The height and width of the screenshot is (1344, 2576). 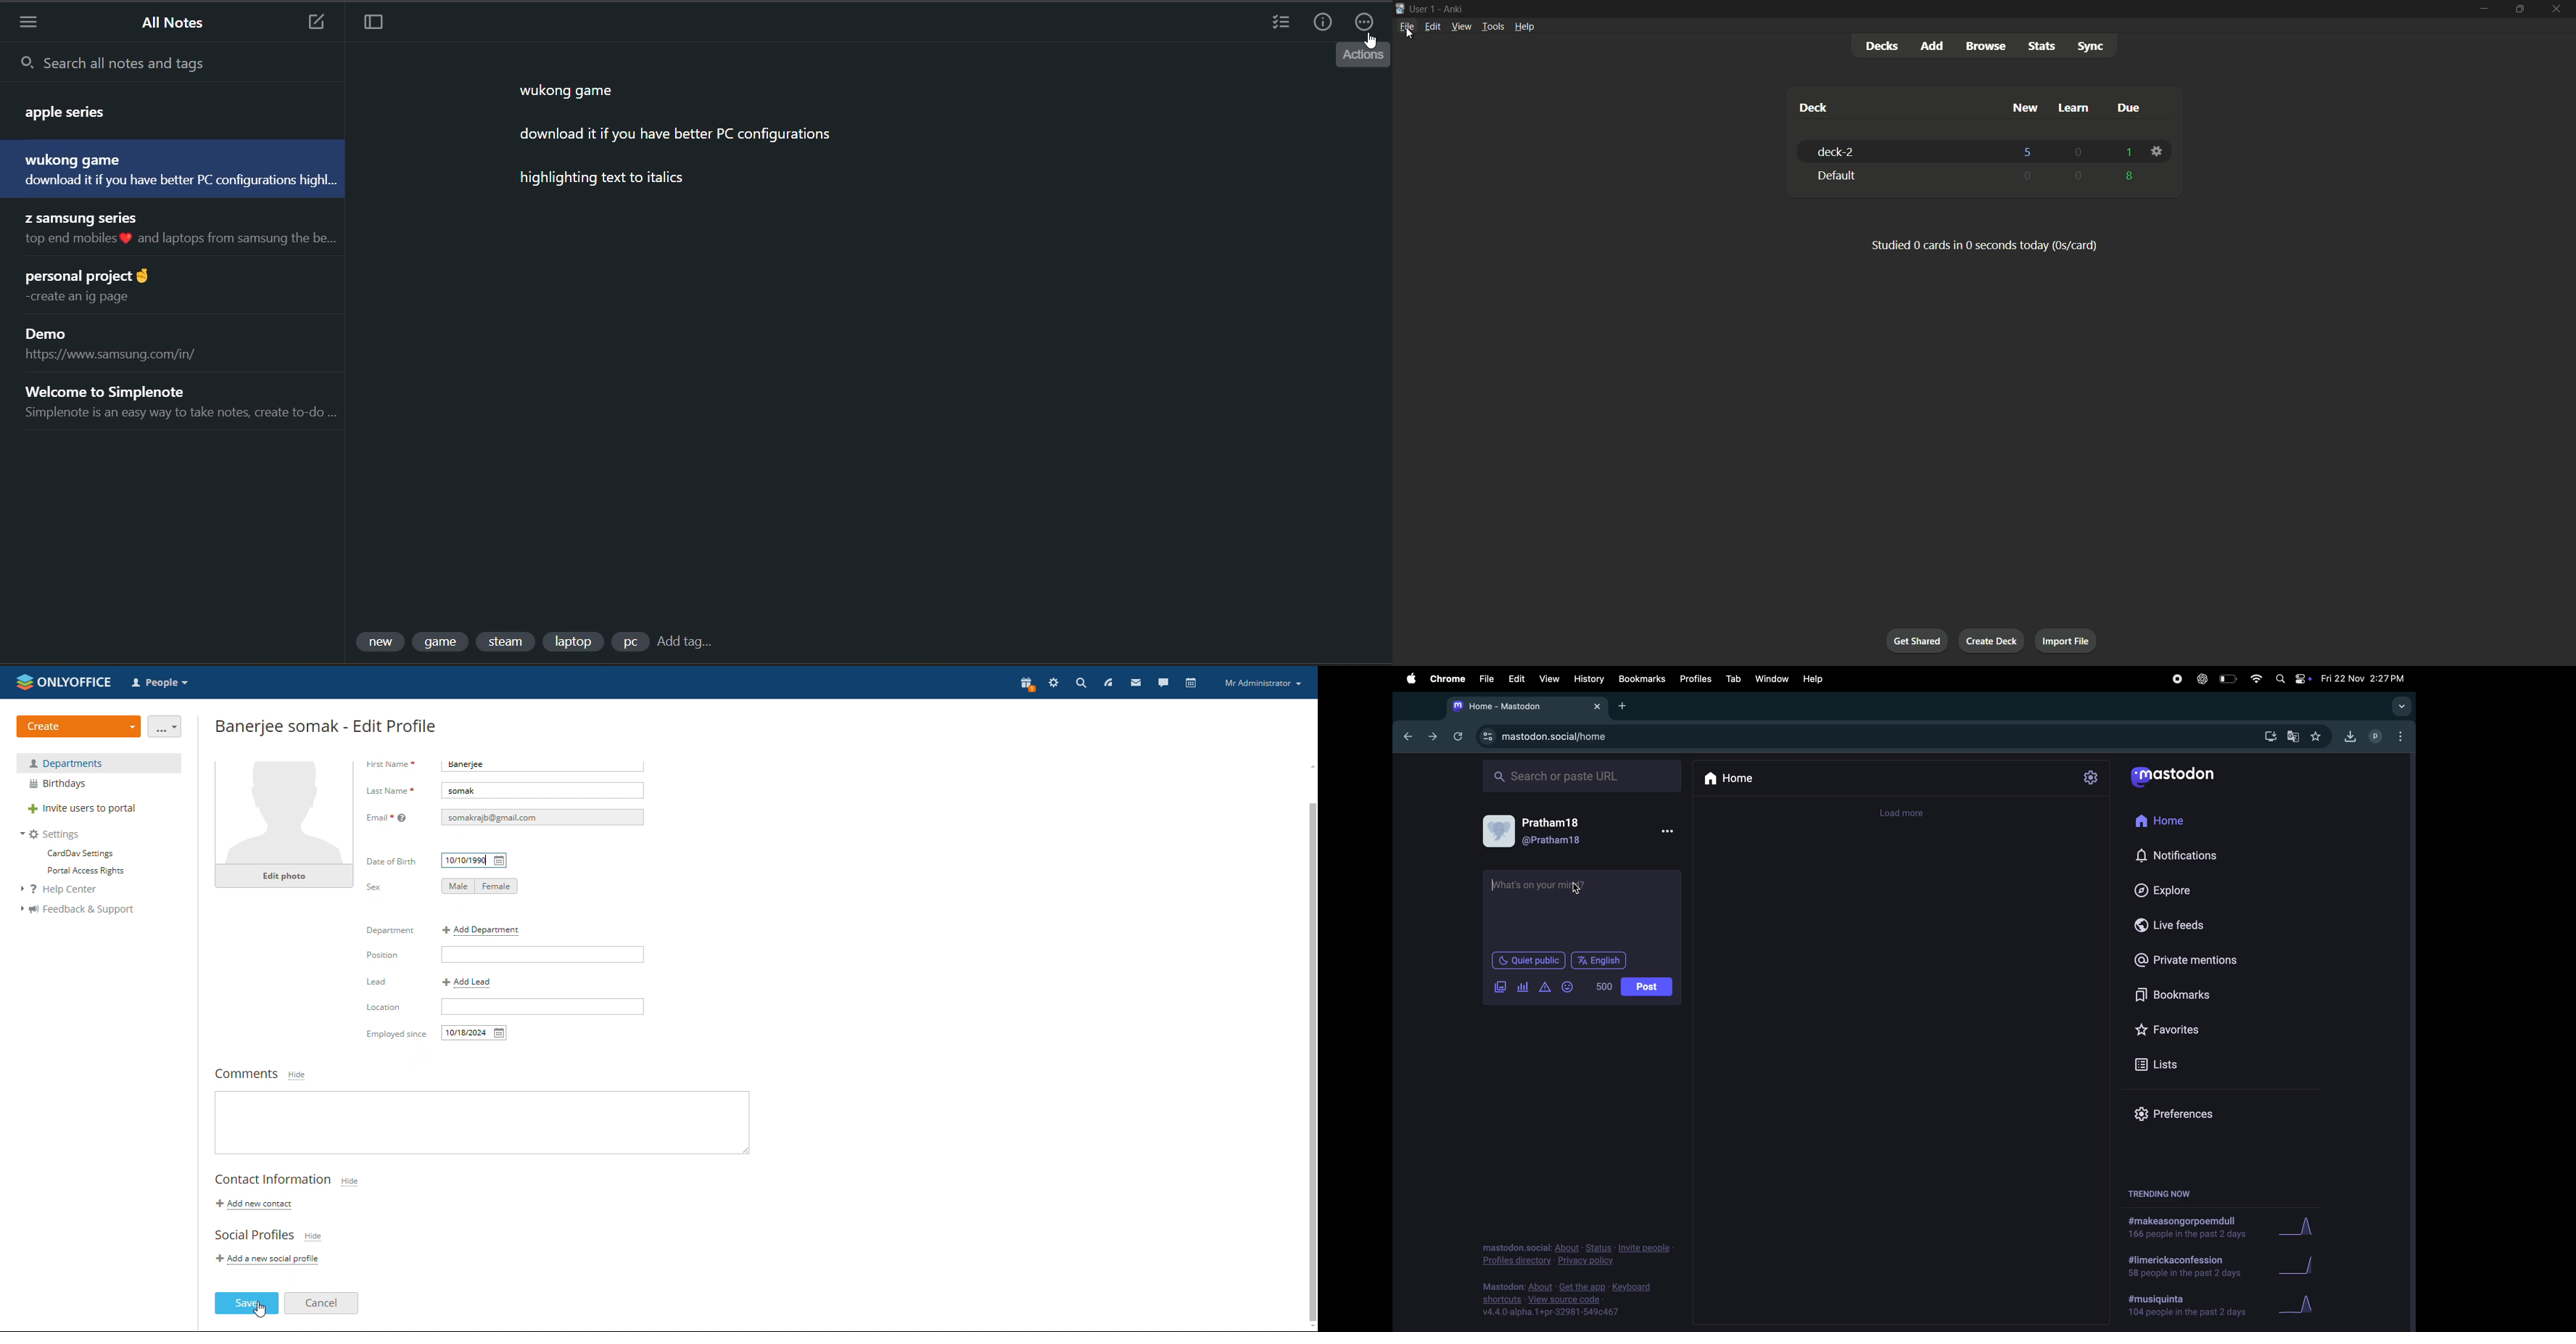 I want to click on portal access rights, so click(x=81, y=871).